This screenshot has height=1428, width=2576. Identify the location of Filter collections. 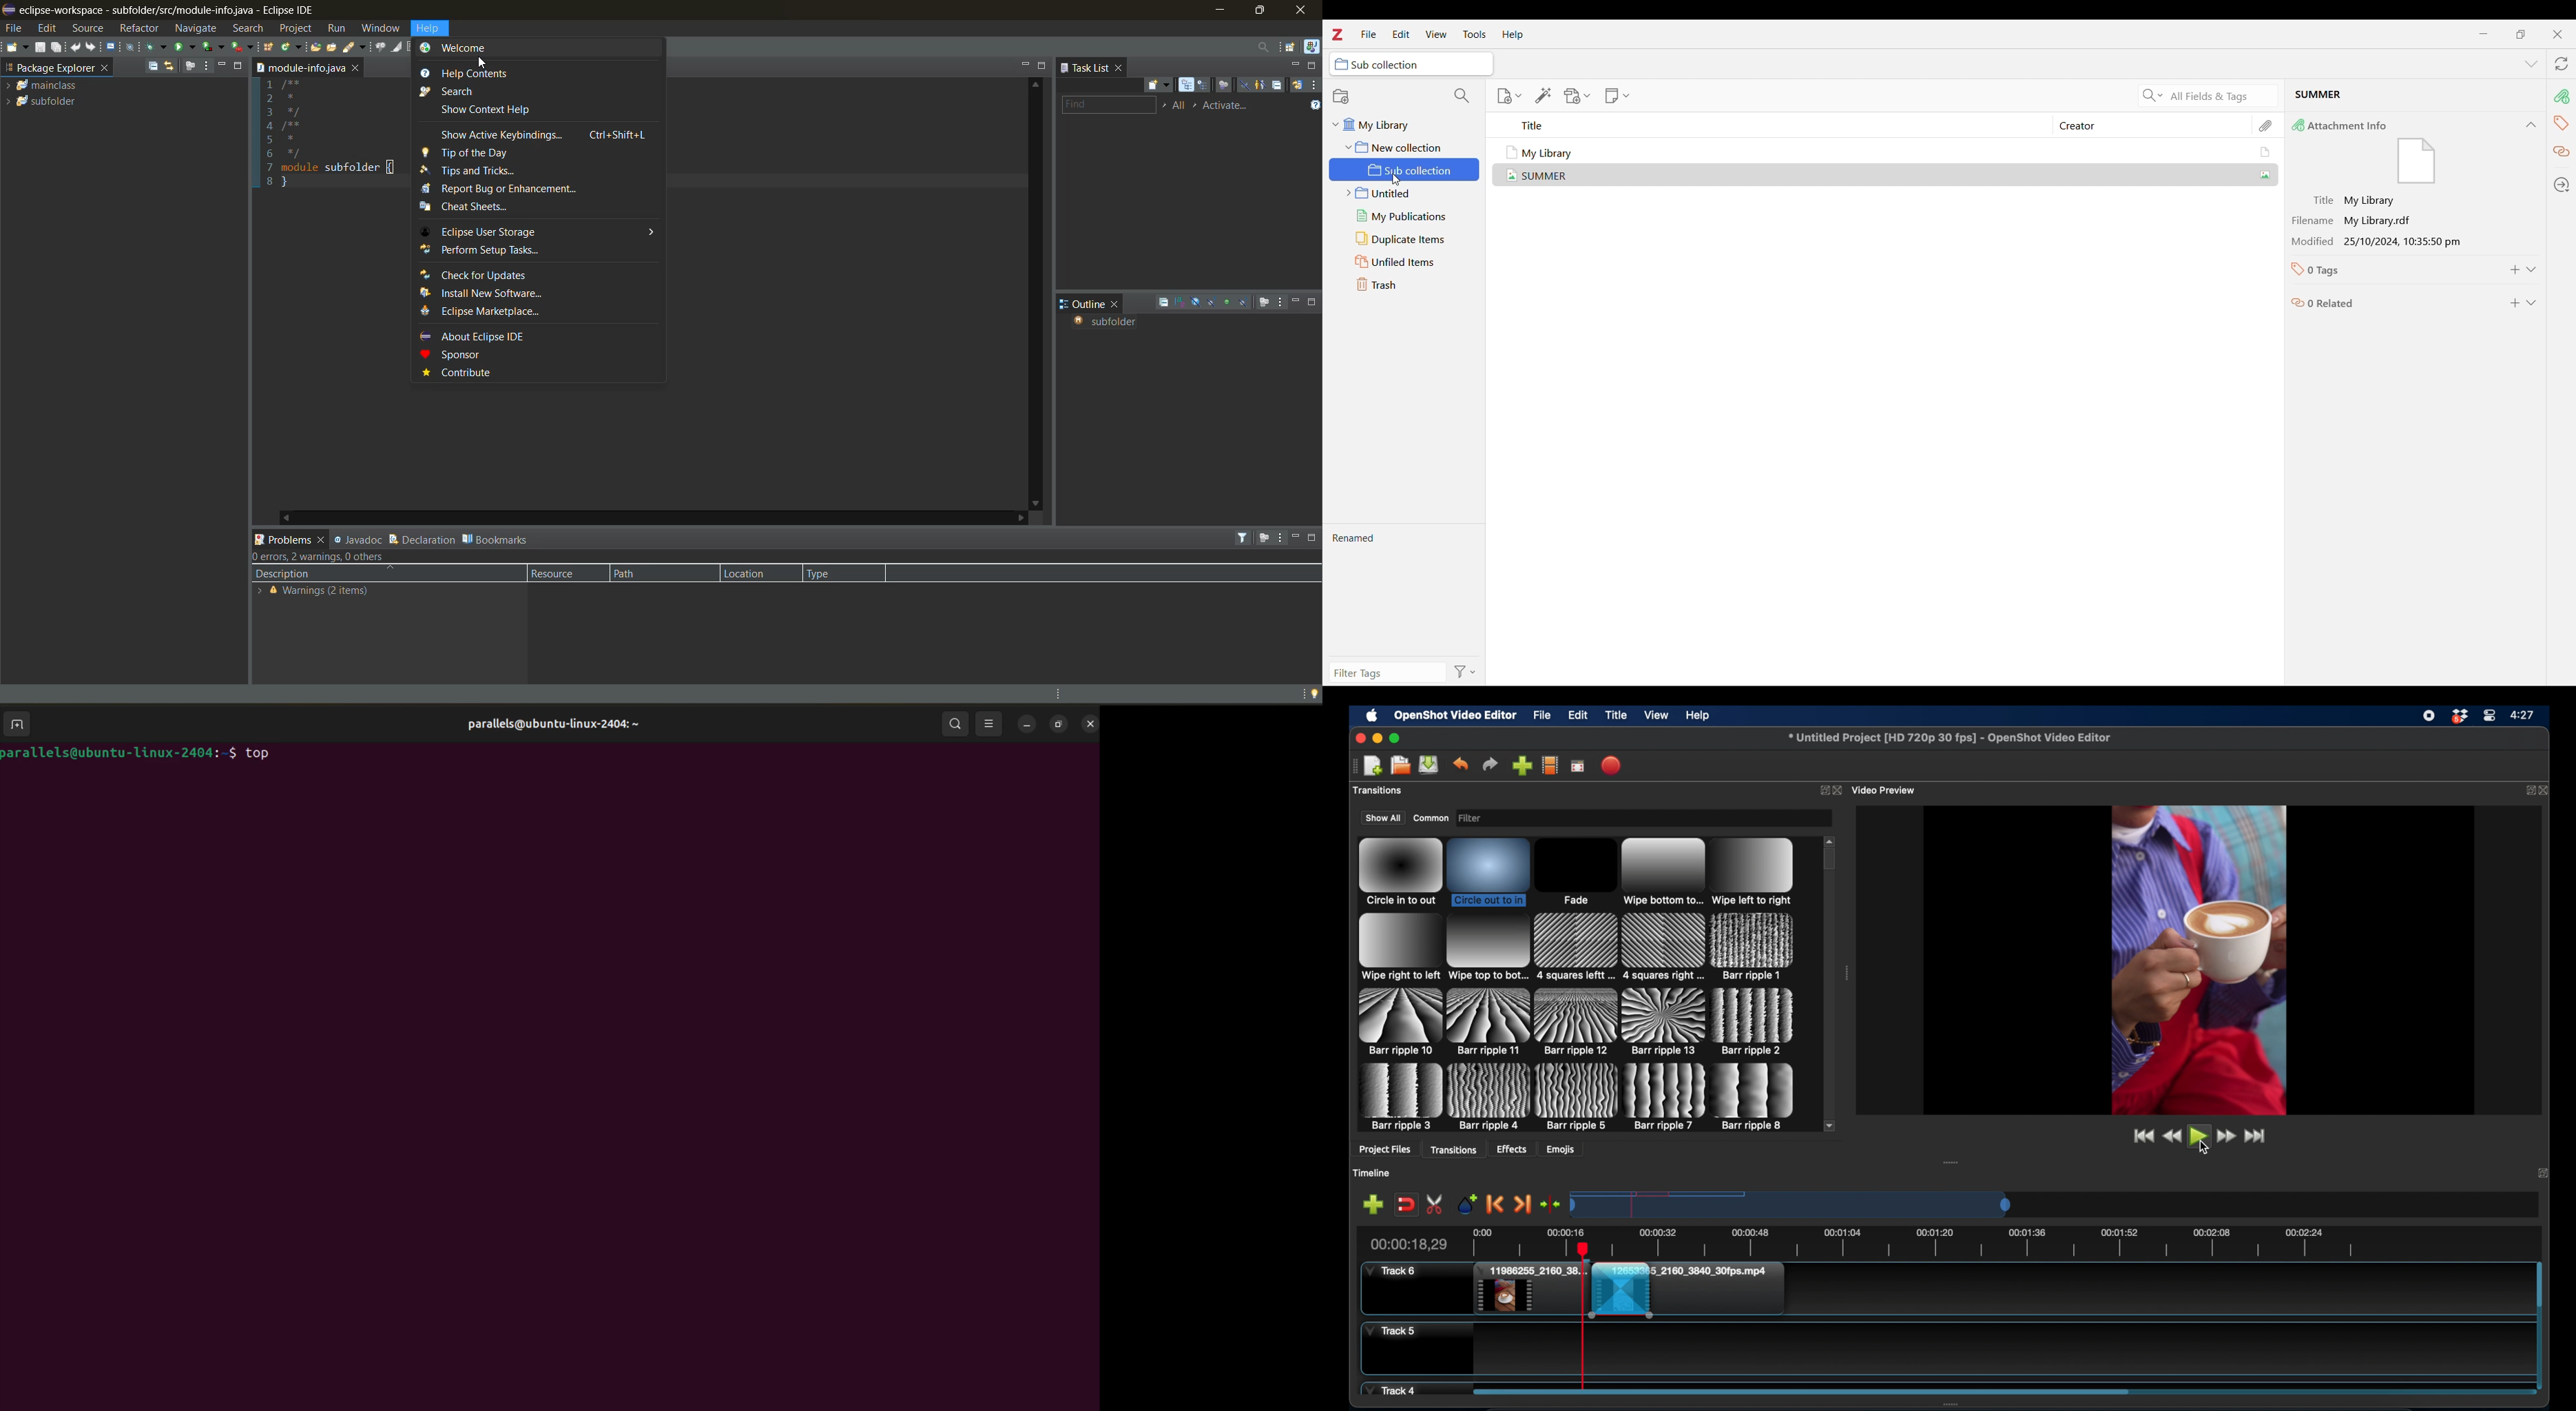
(1462, 95).